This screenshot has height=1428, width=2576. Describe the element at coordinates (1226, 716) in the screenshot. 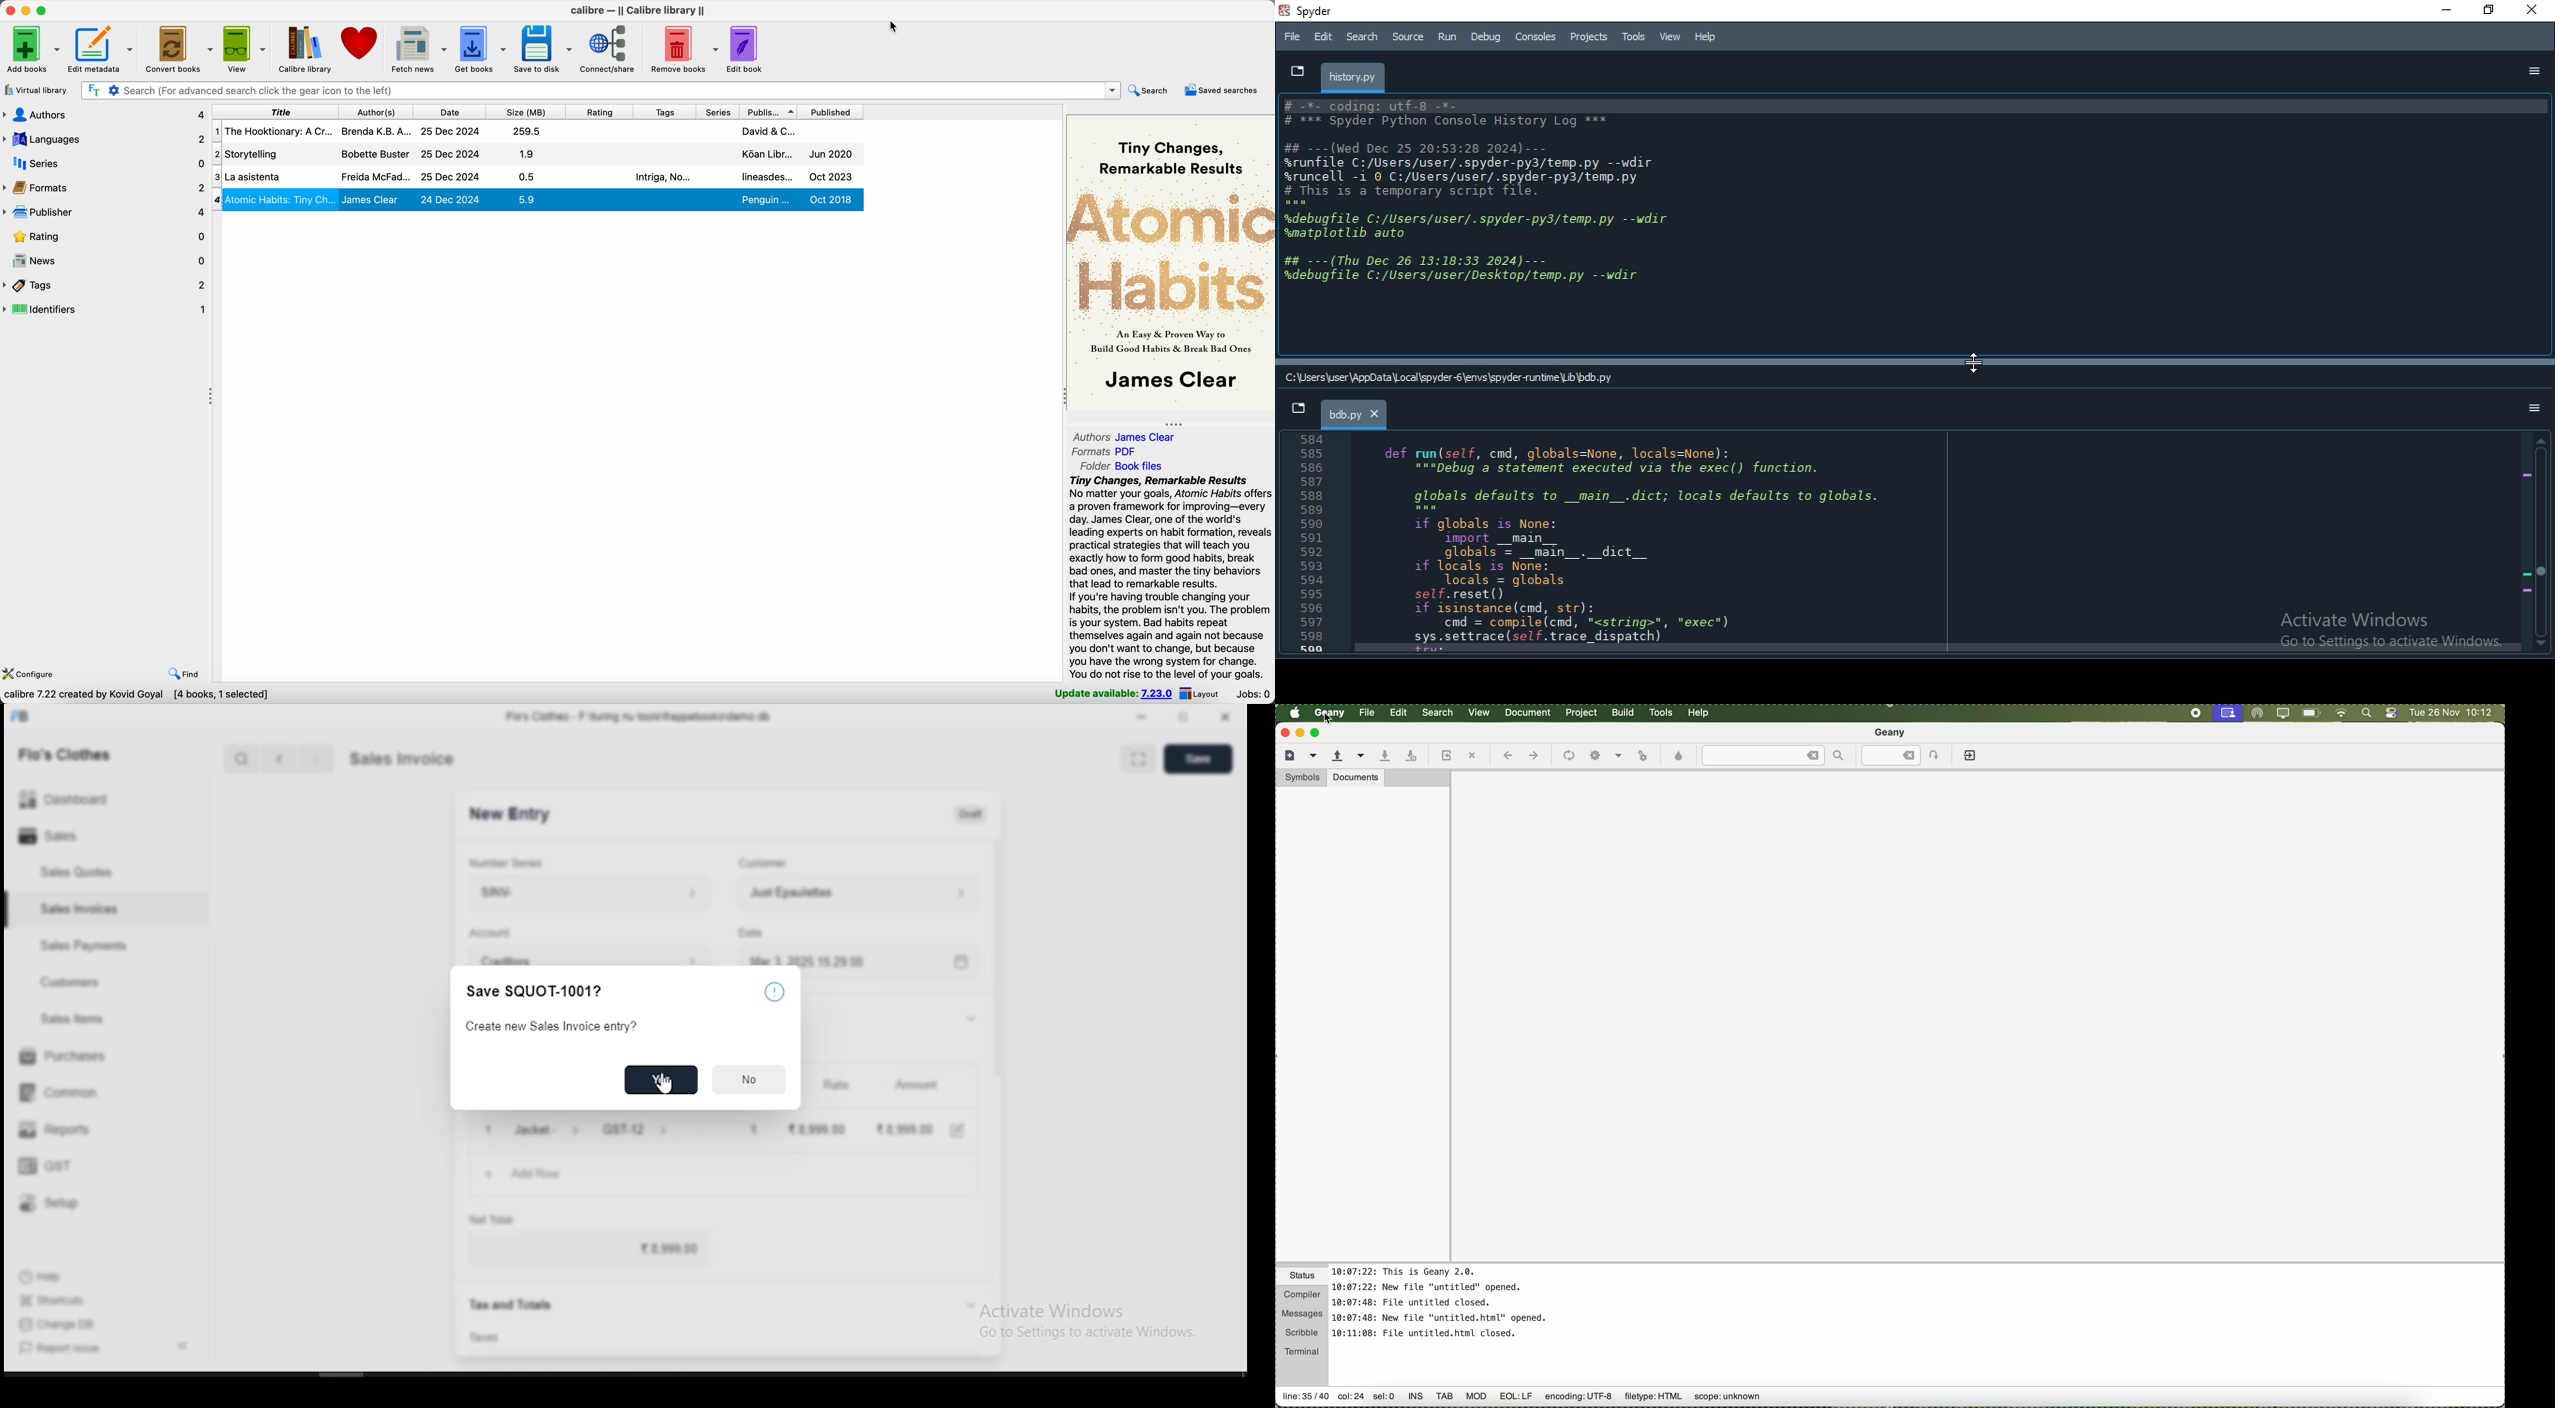

I see `close` at that location.